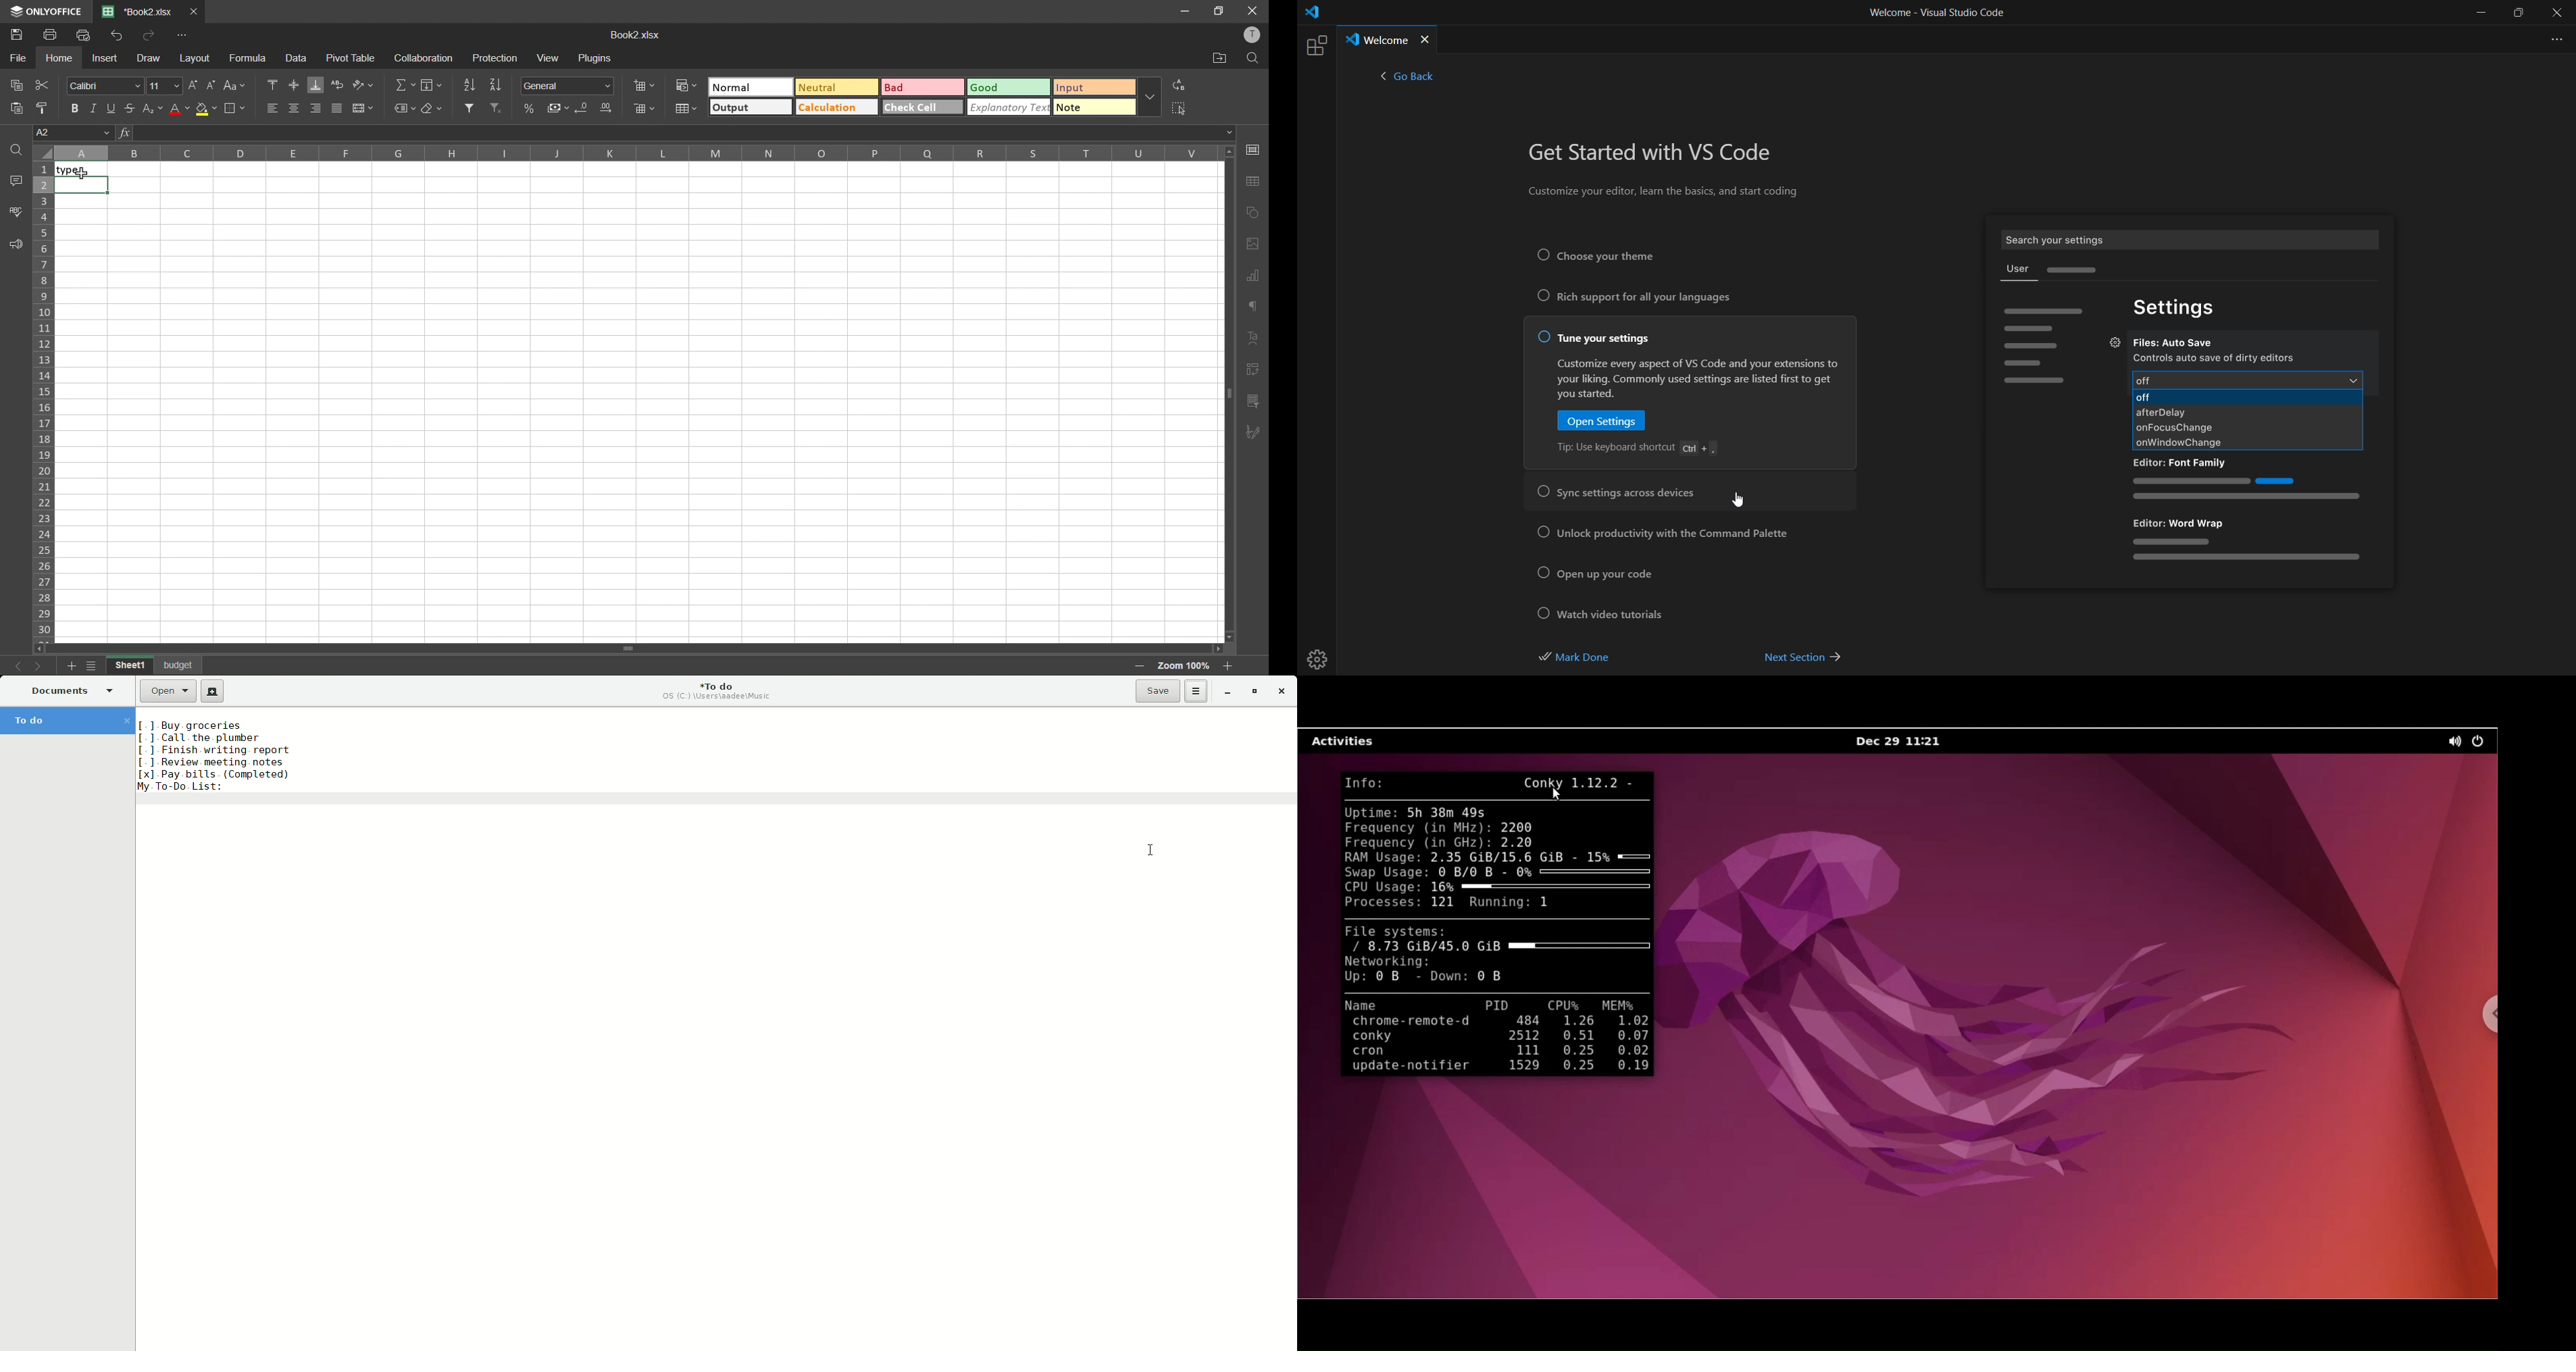 The width and height of the screenshot is (2576, 1372). I want to click on sub/superscript, so click(155, 106).